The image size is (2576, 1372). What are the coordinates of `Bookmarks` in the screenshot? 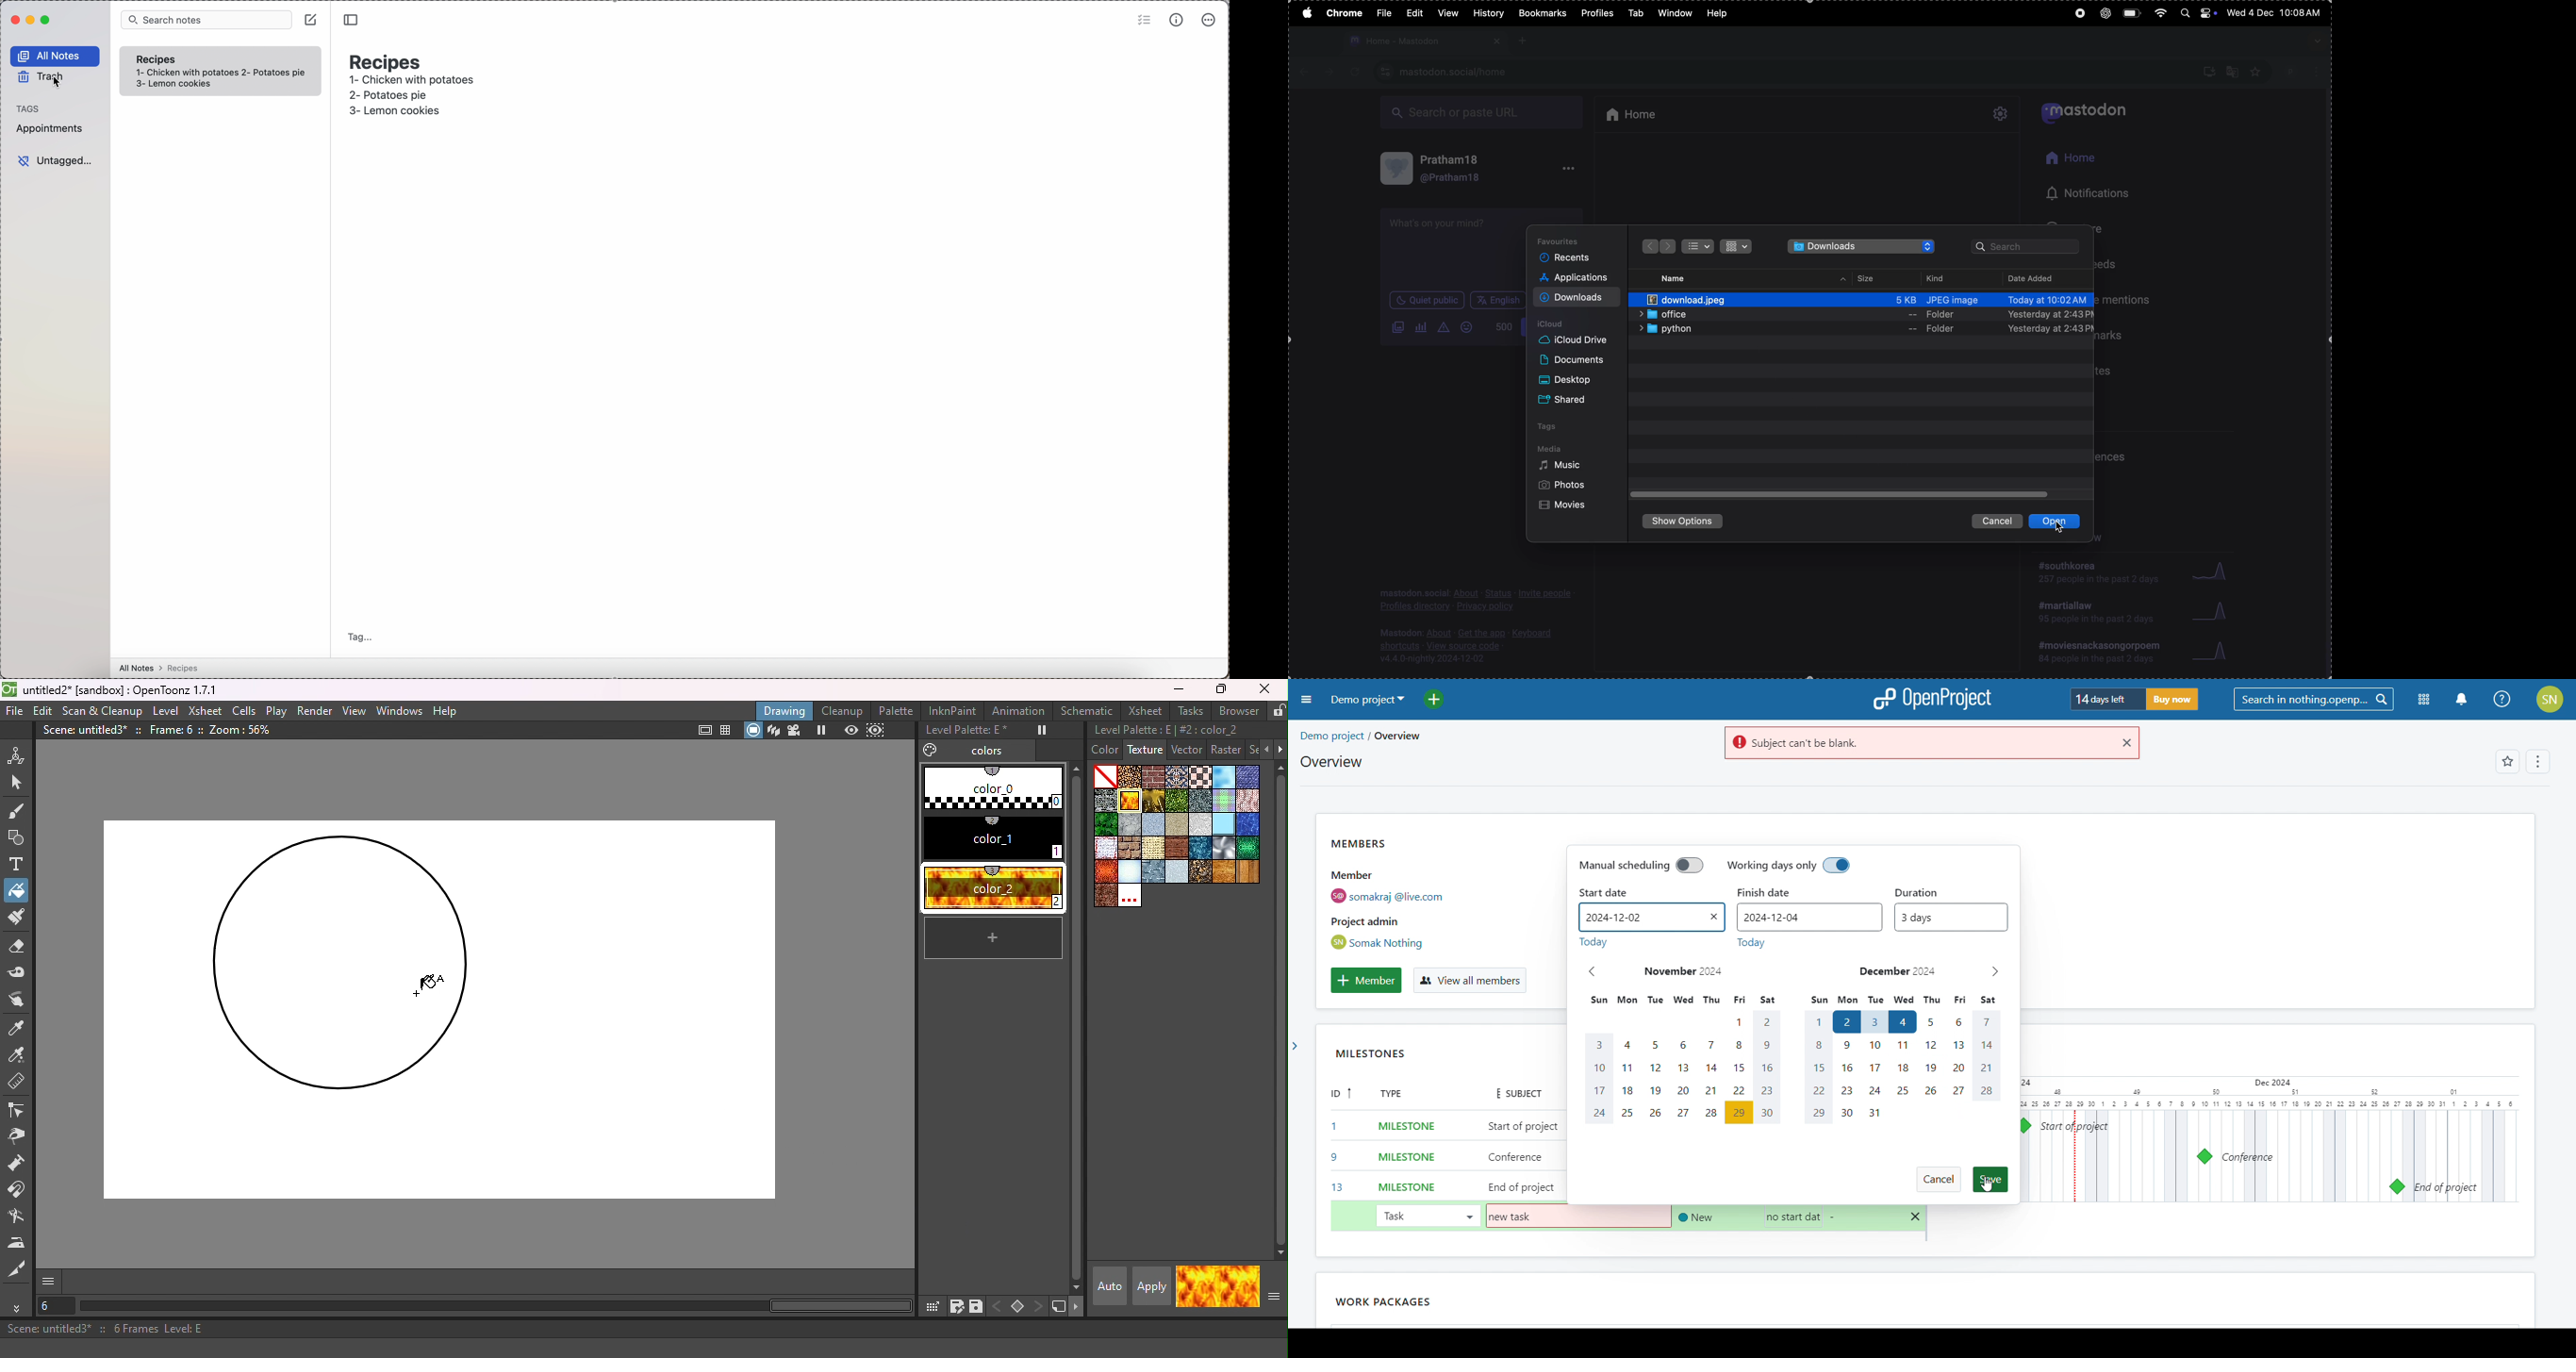 It's located at (1542, 13).